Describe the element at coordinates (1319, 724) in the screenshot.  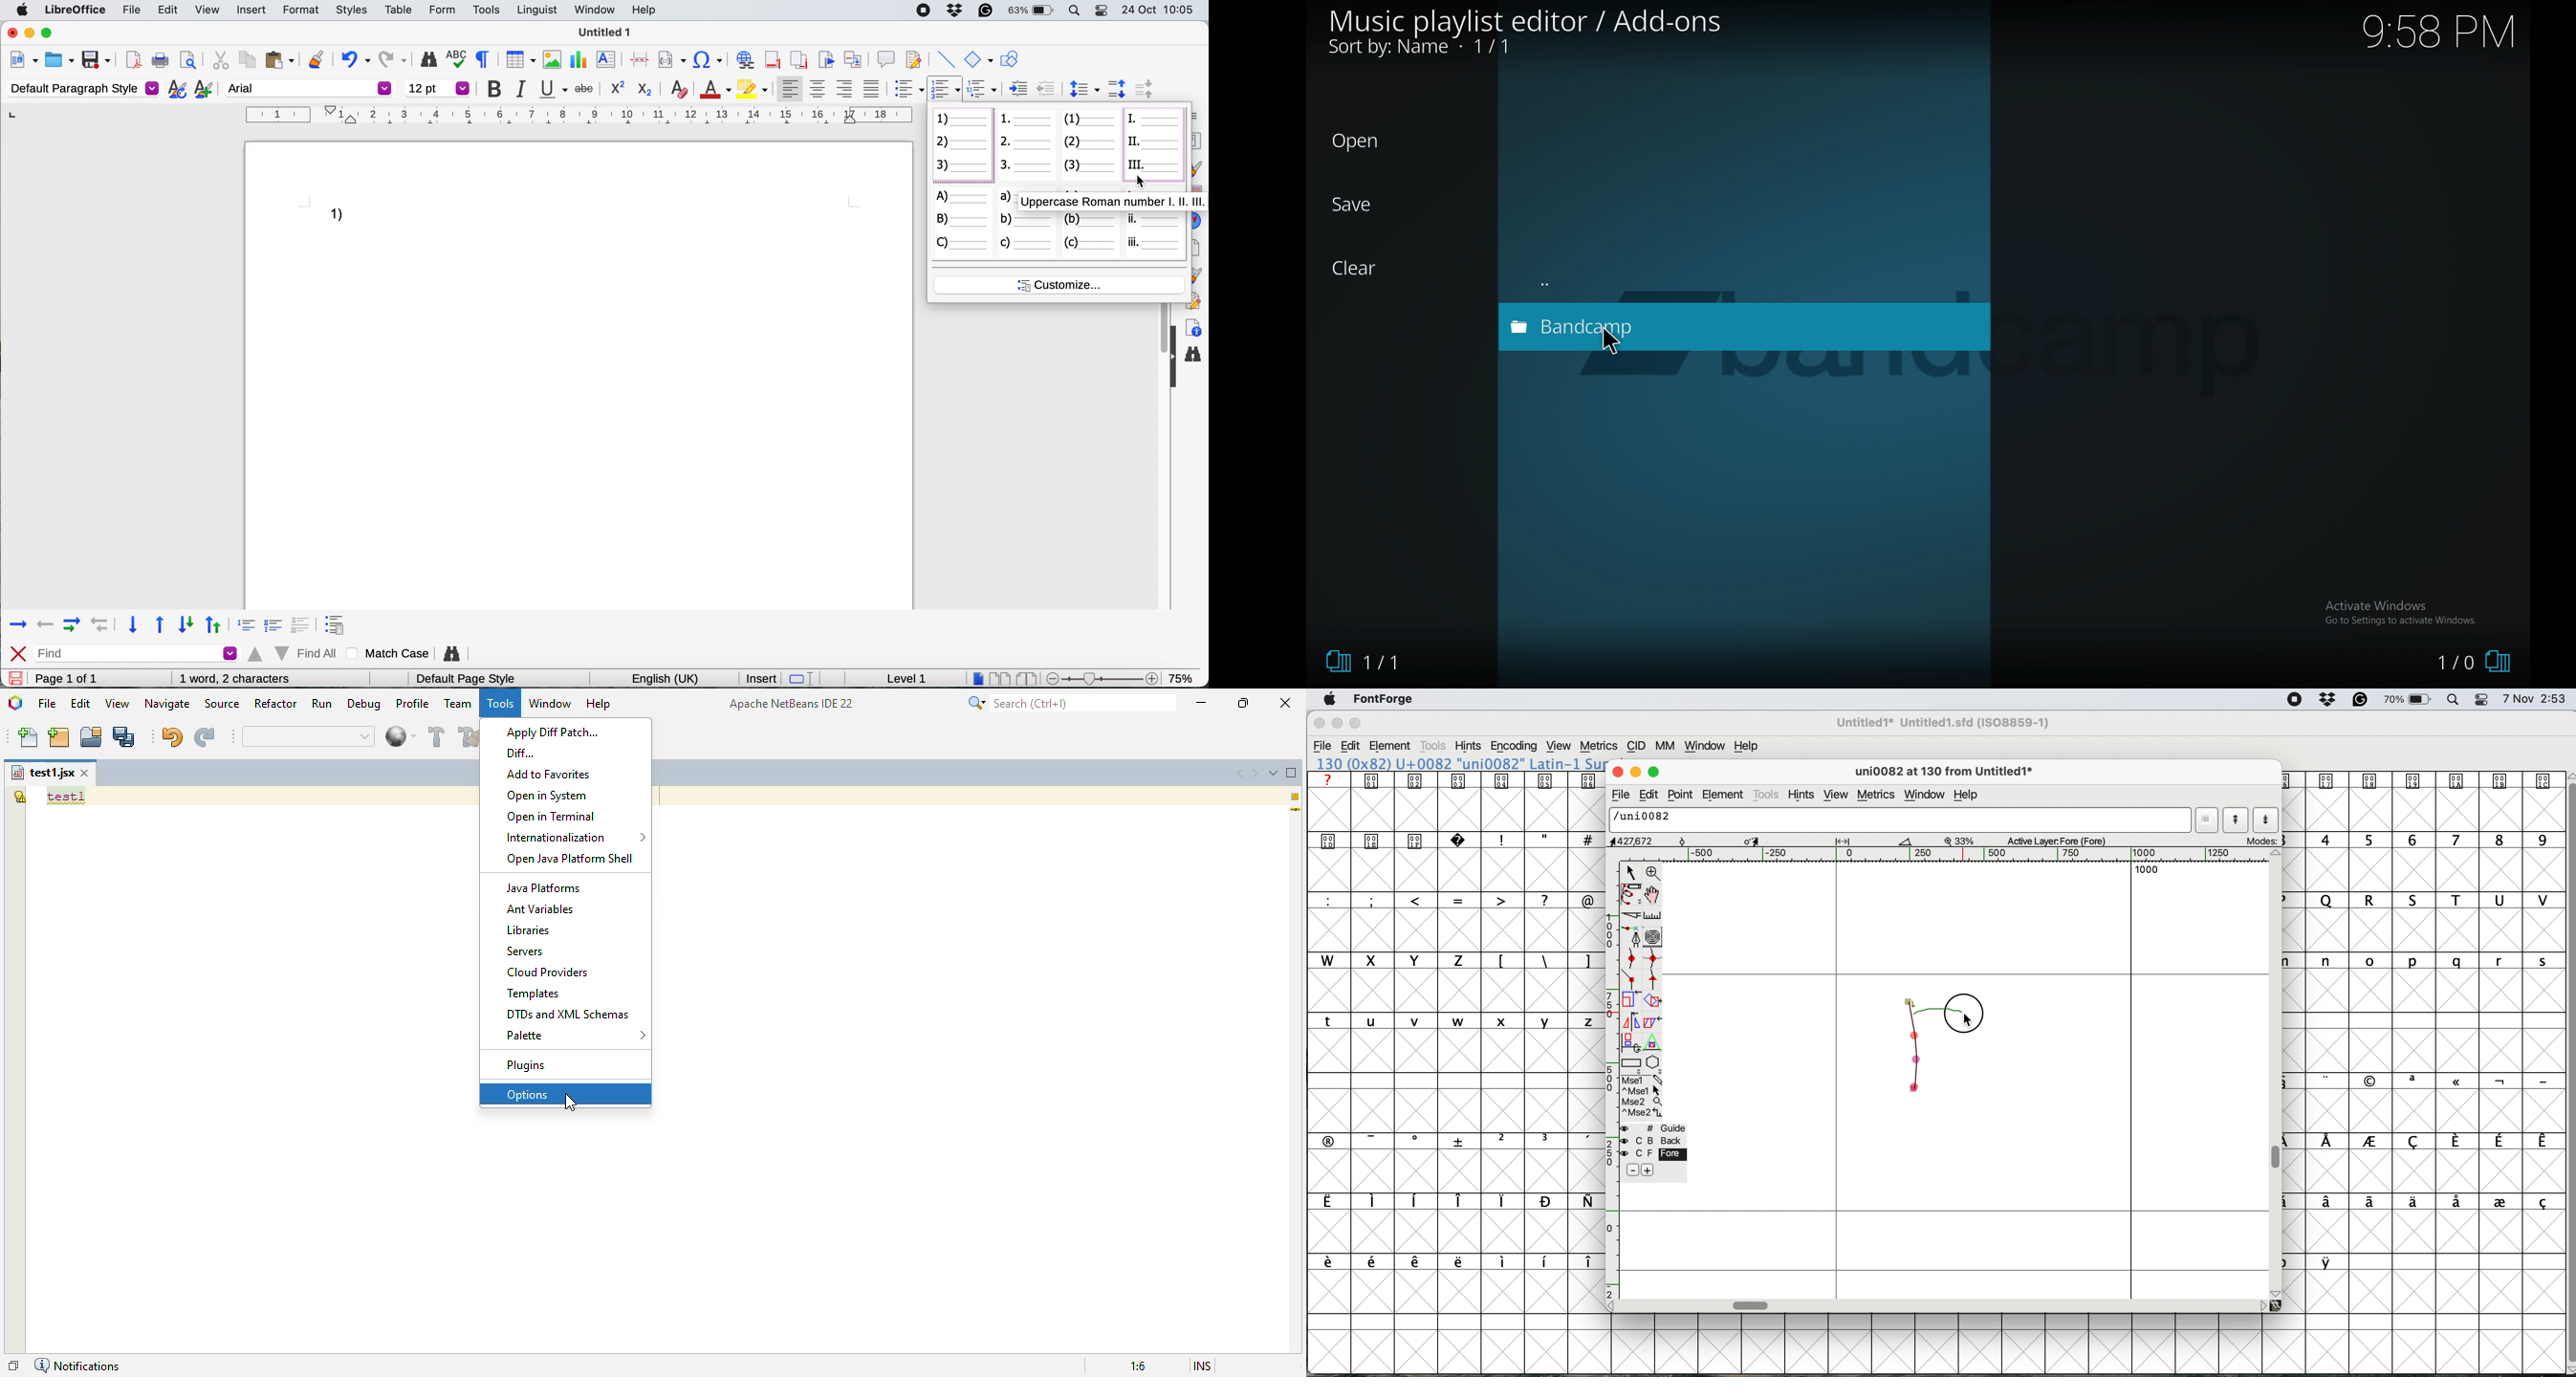
I see `close` at that location.